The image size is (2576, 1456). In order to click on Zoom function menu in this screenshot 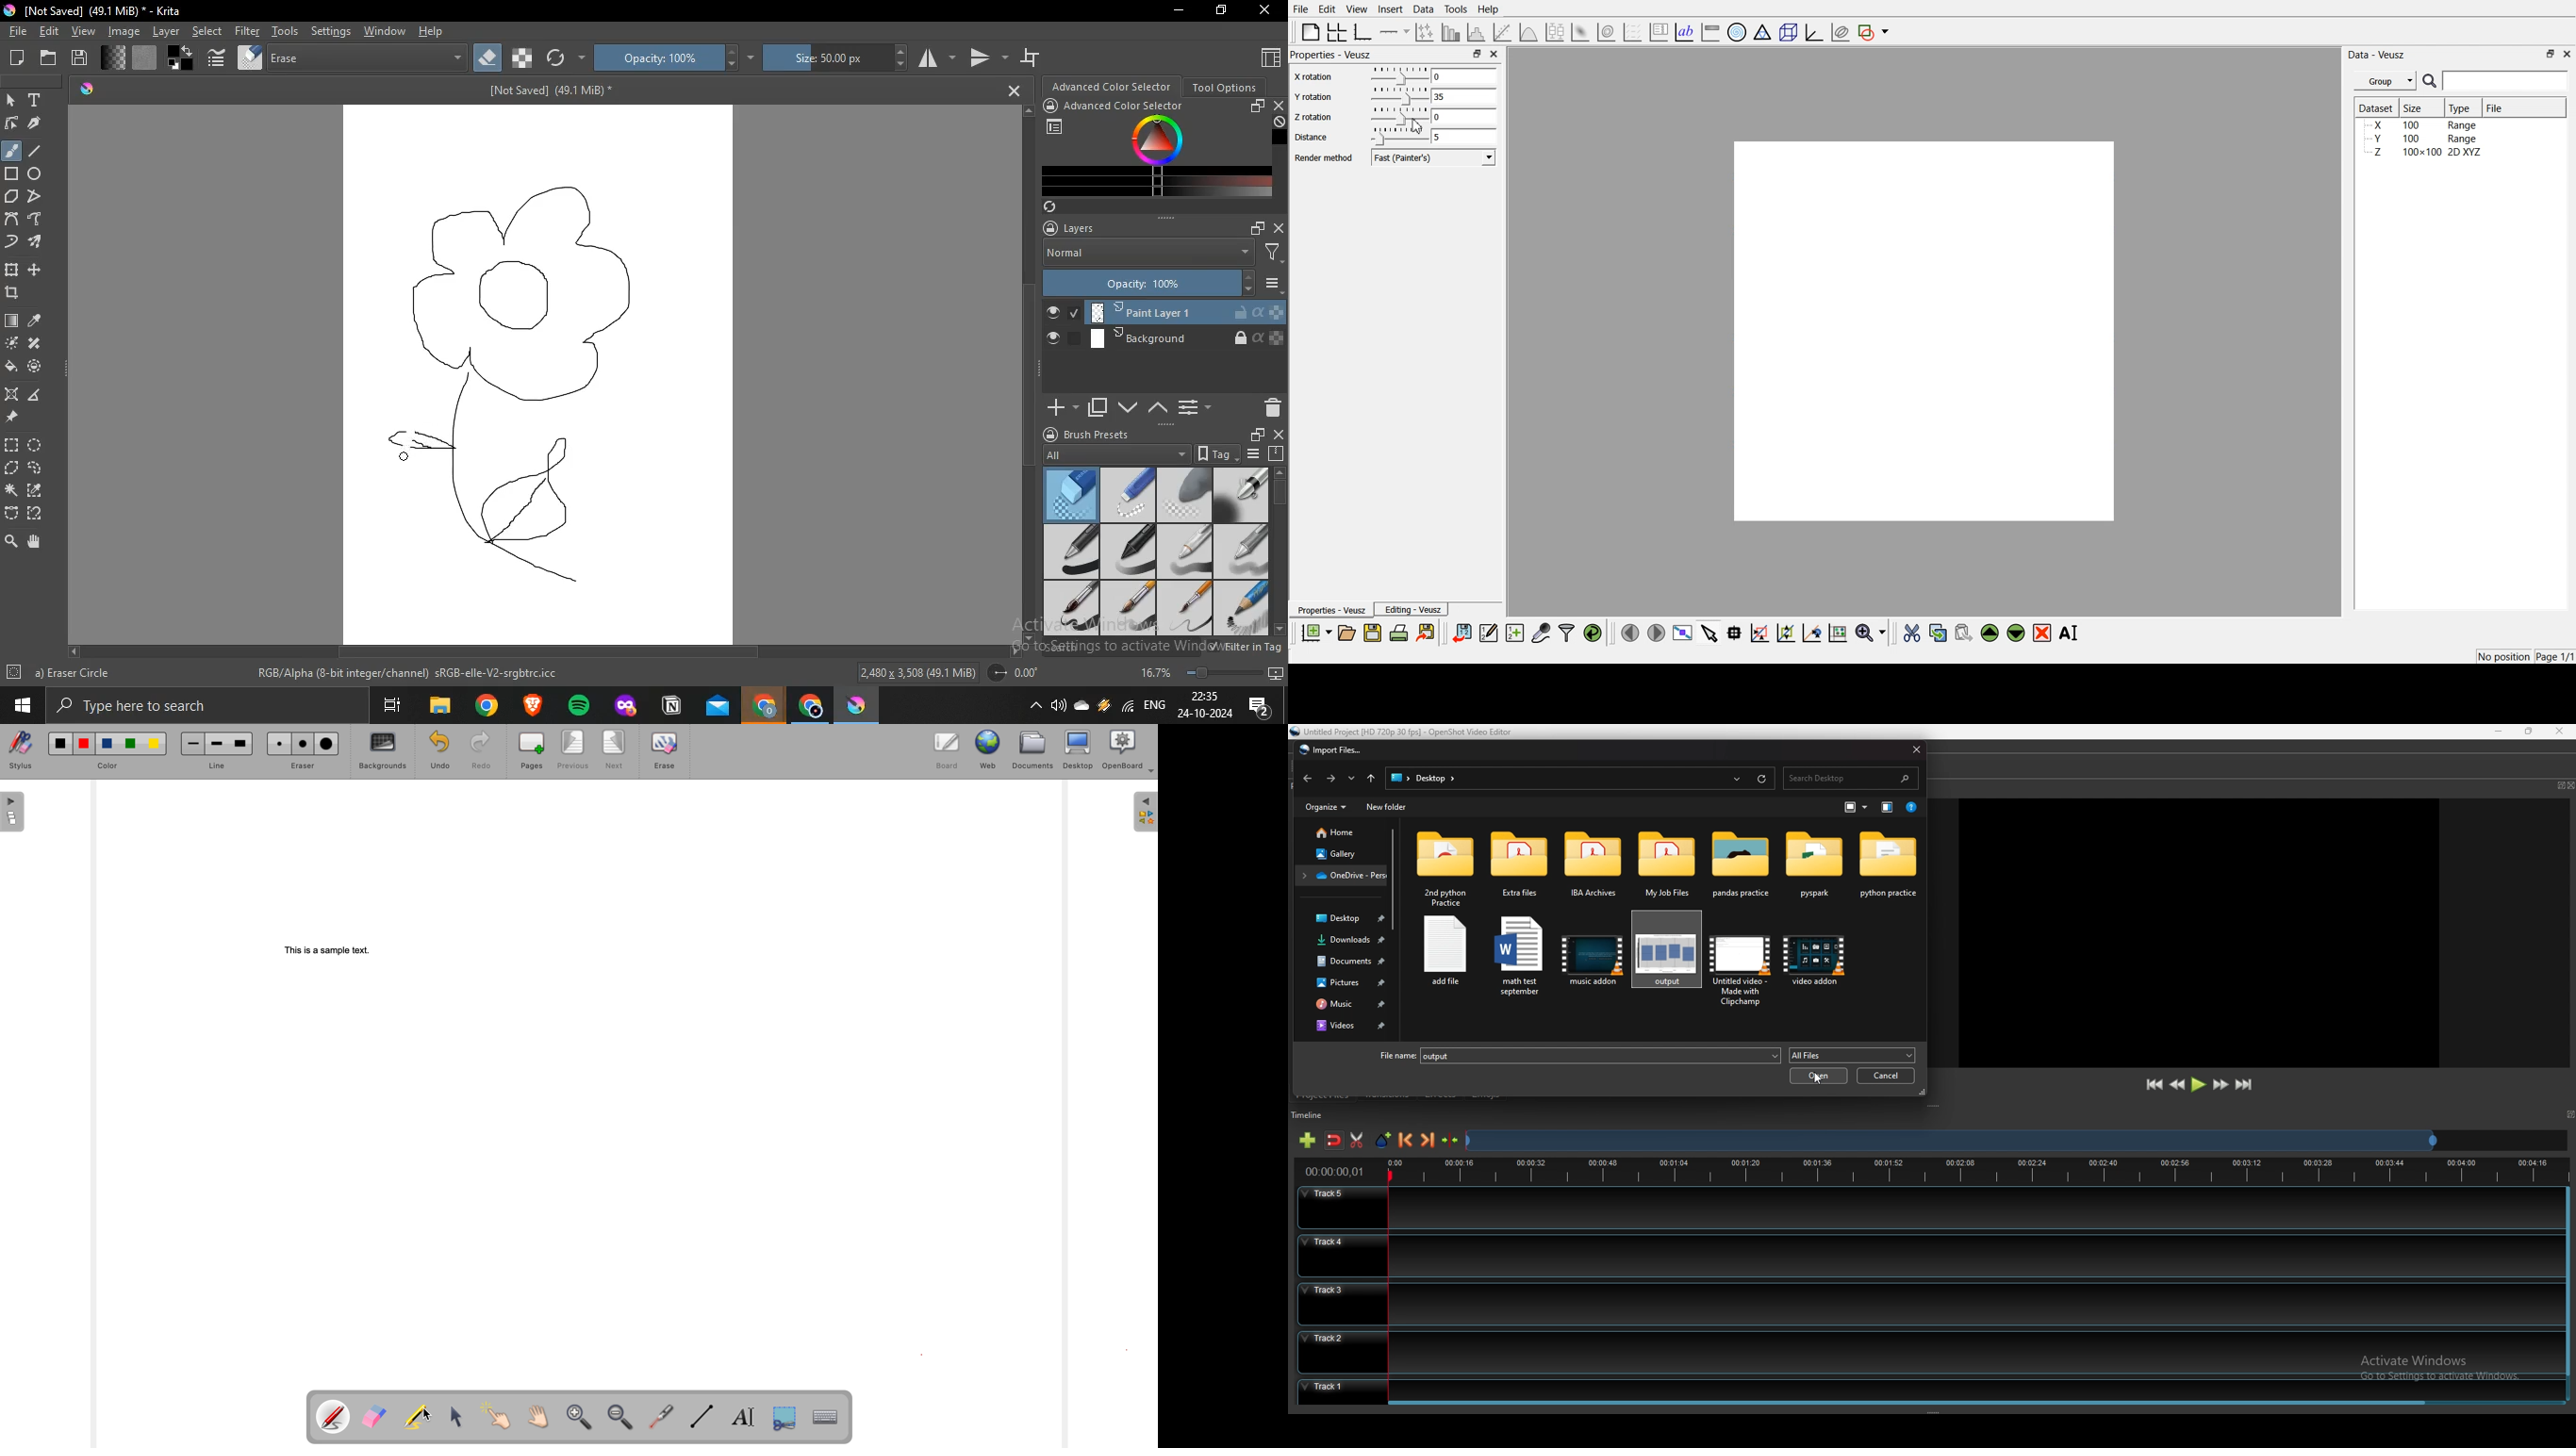, I will do `click(1872, 632)`.